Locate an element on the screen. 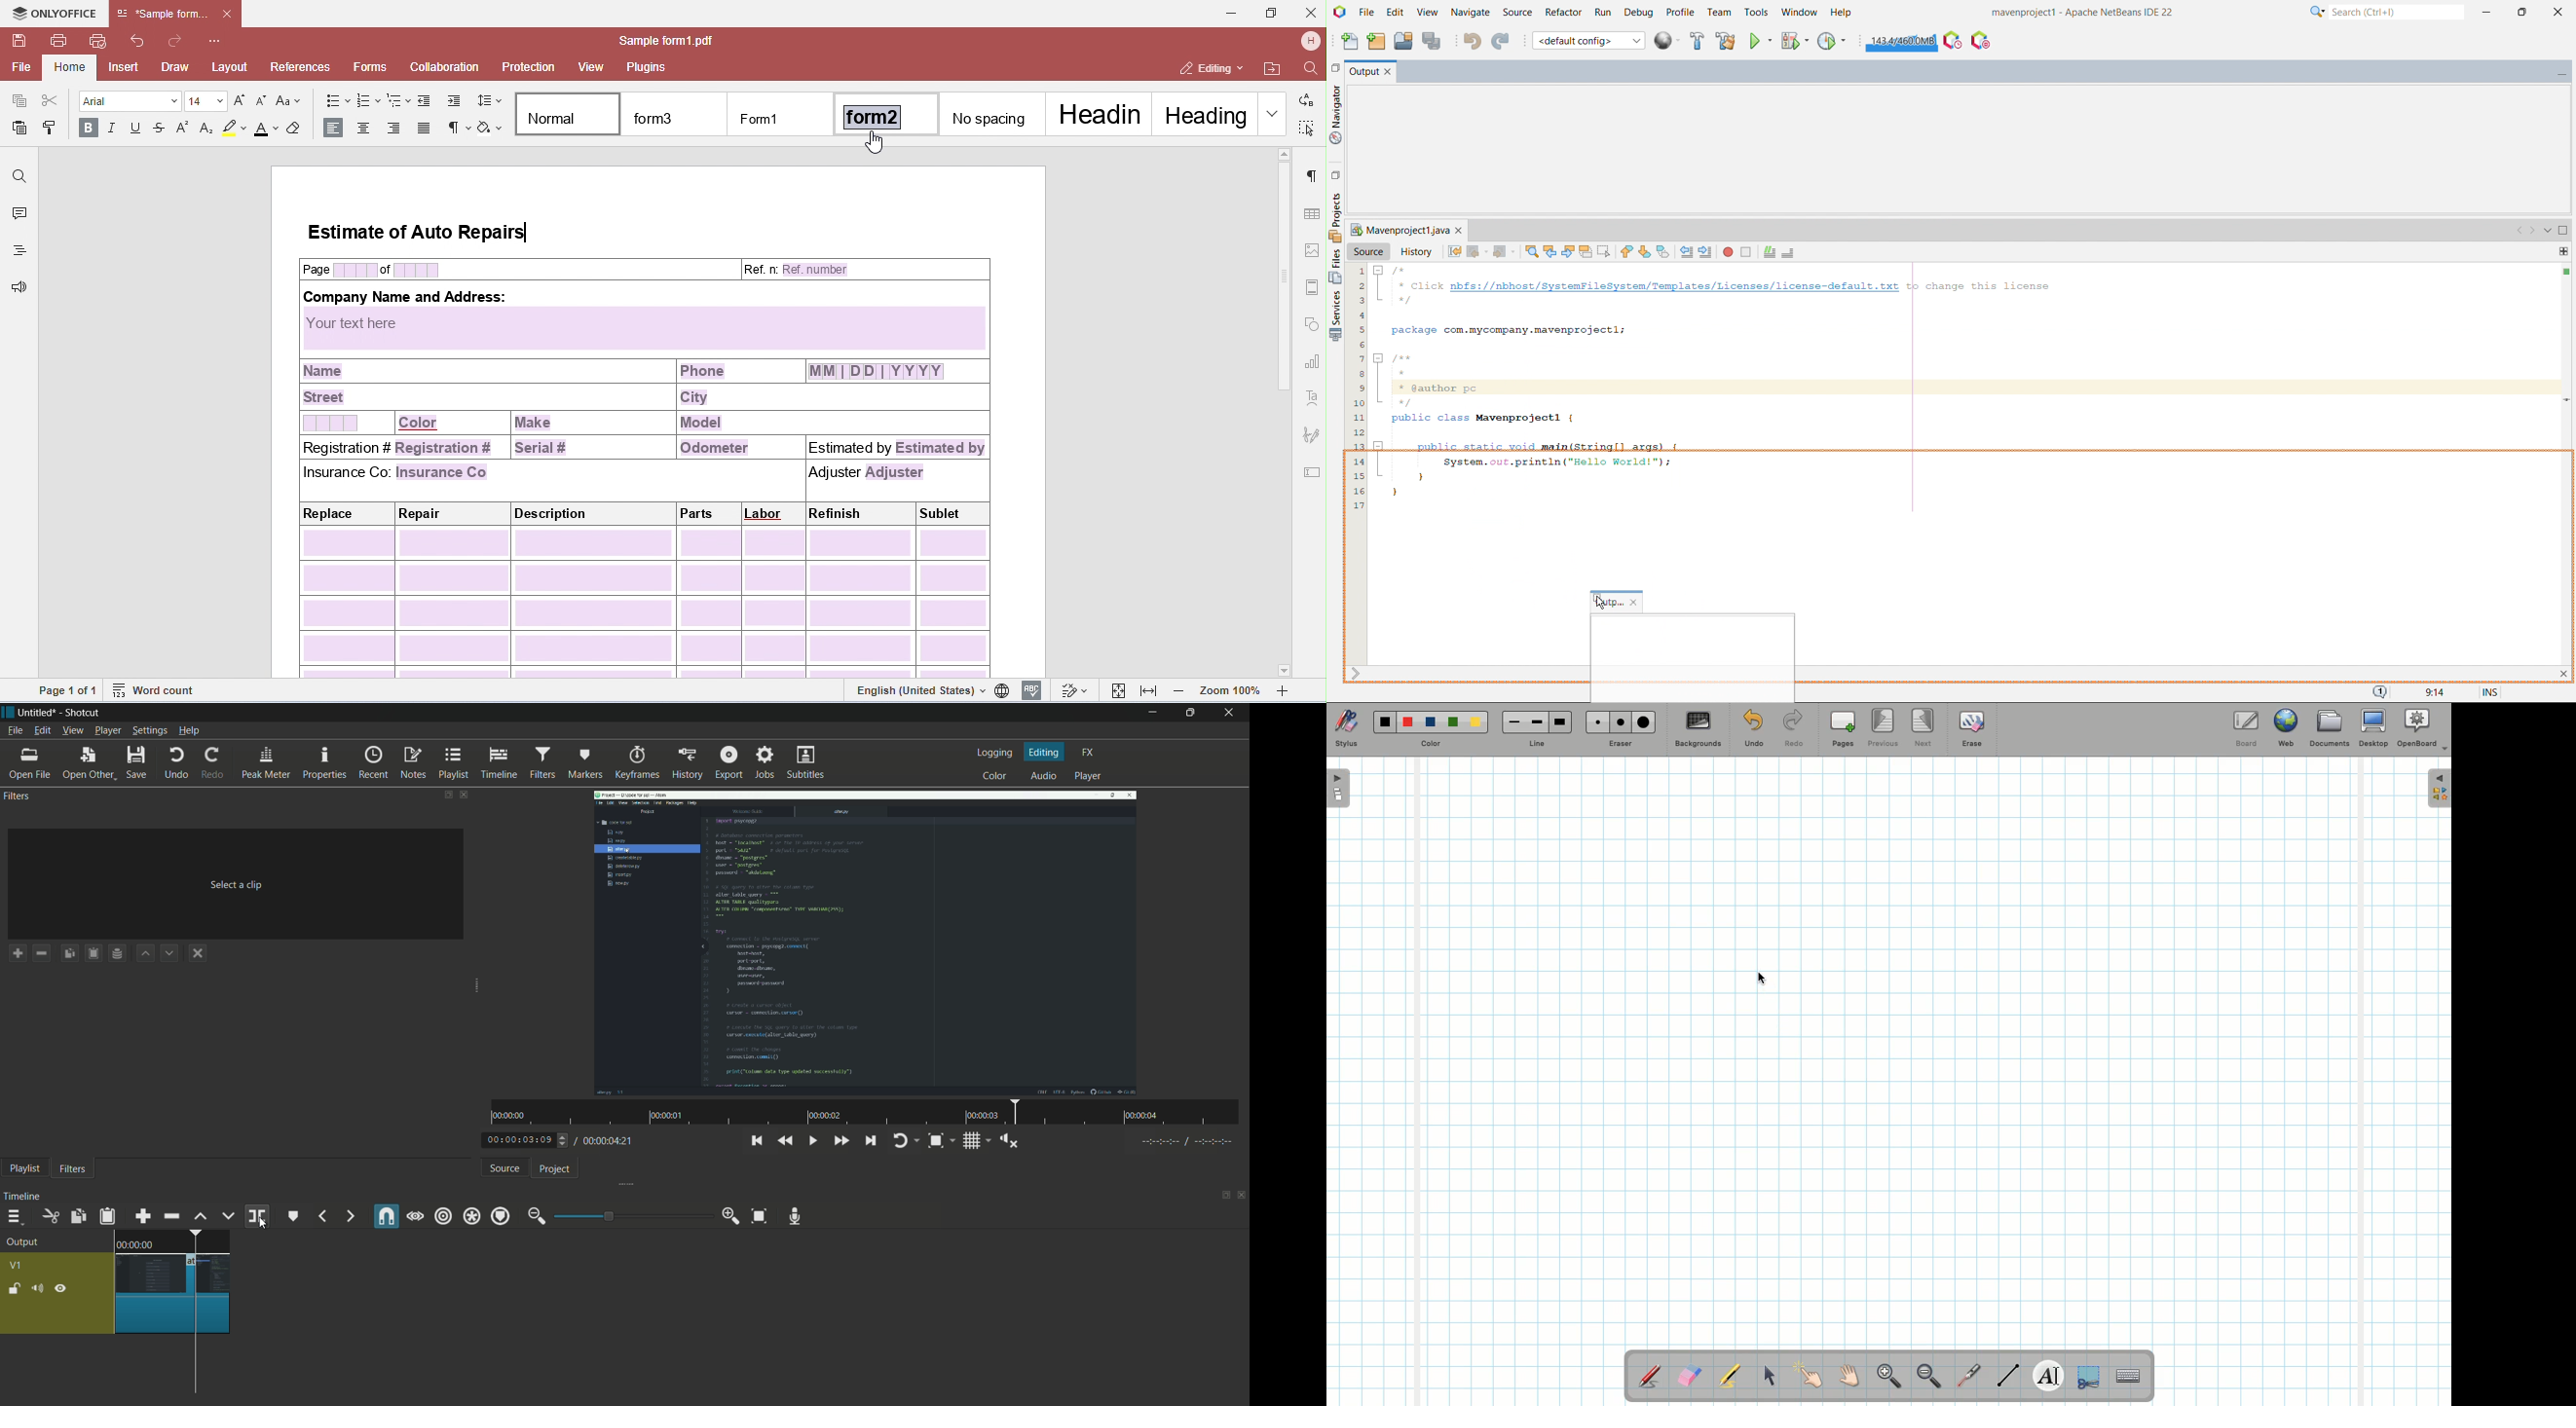 Image resolution: width=2576 pixels, height=1428 pixels. paste is located at coordinates (108, 1216).